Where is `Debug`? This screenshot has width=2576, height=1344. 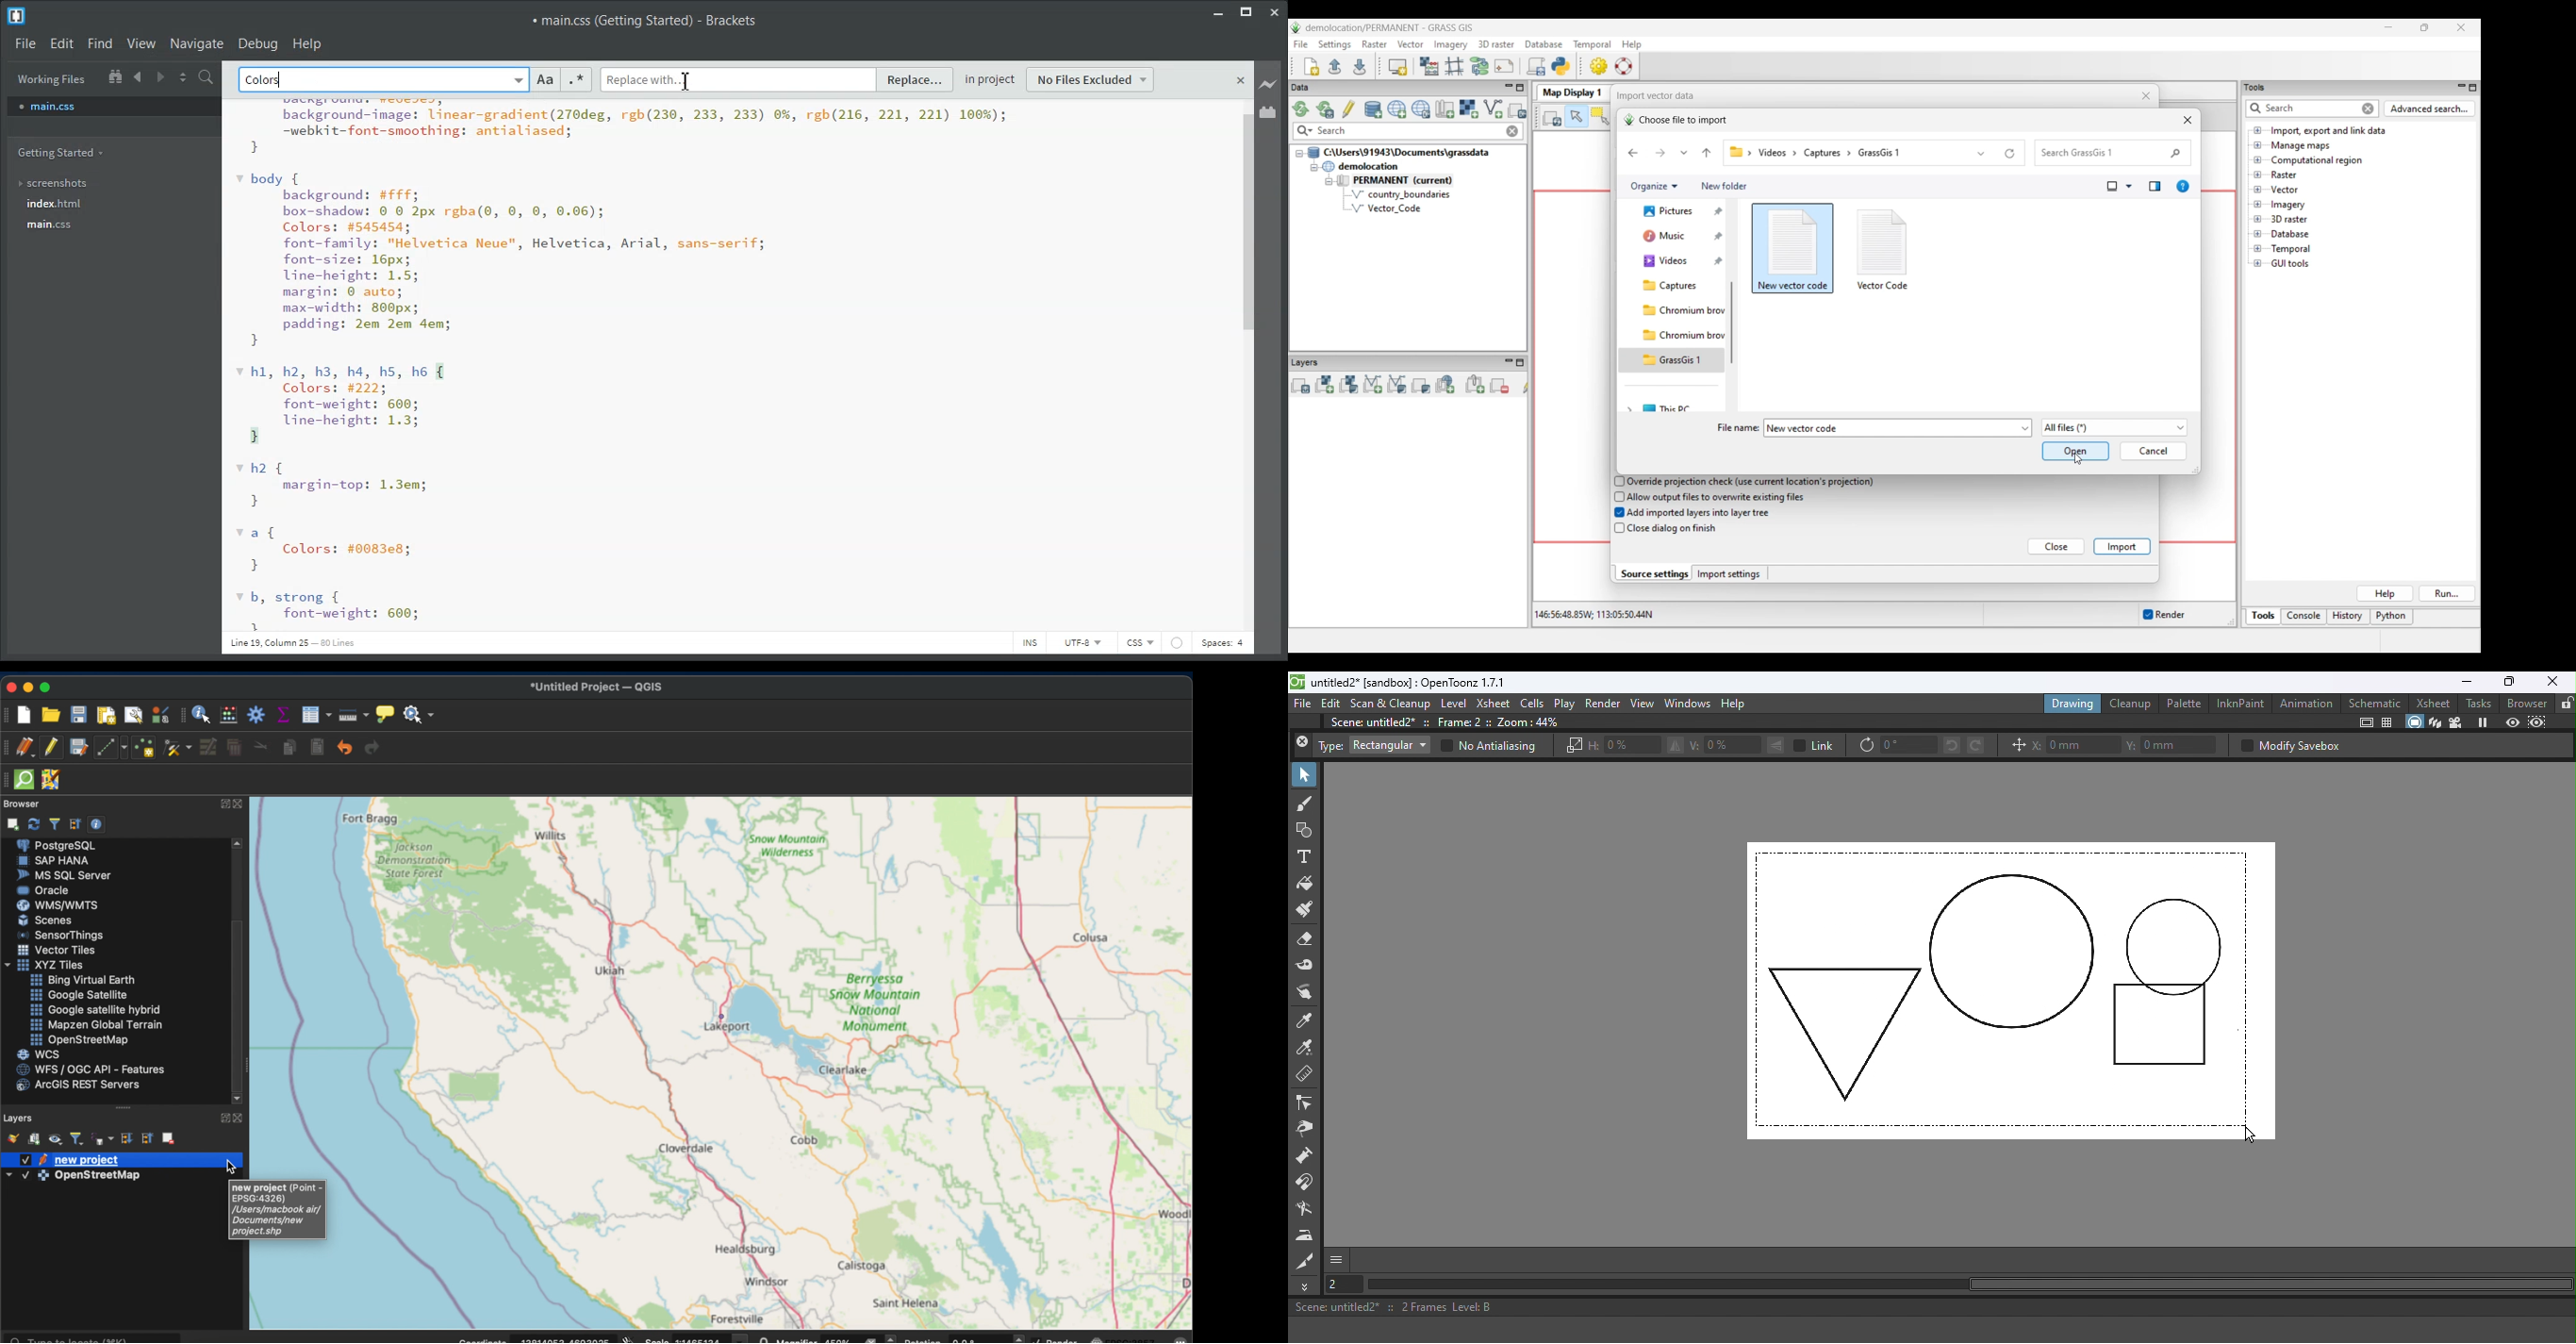 Debug is located at coordinates (258, 43).